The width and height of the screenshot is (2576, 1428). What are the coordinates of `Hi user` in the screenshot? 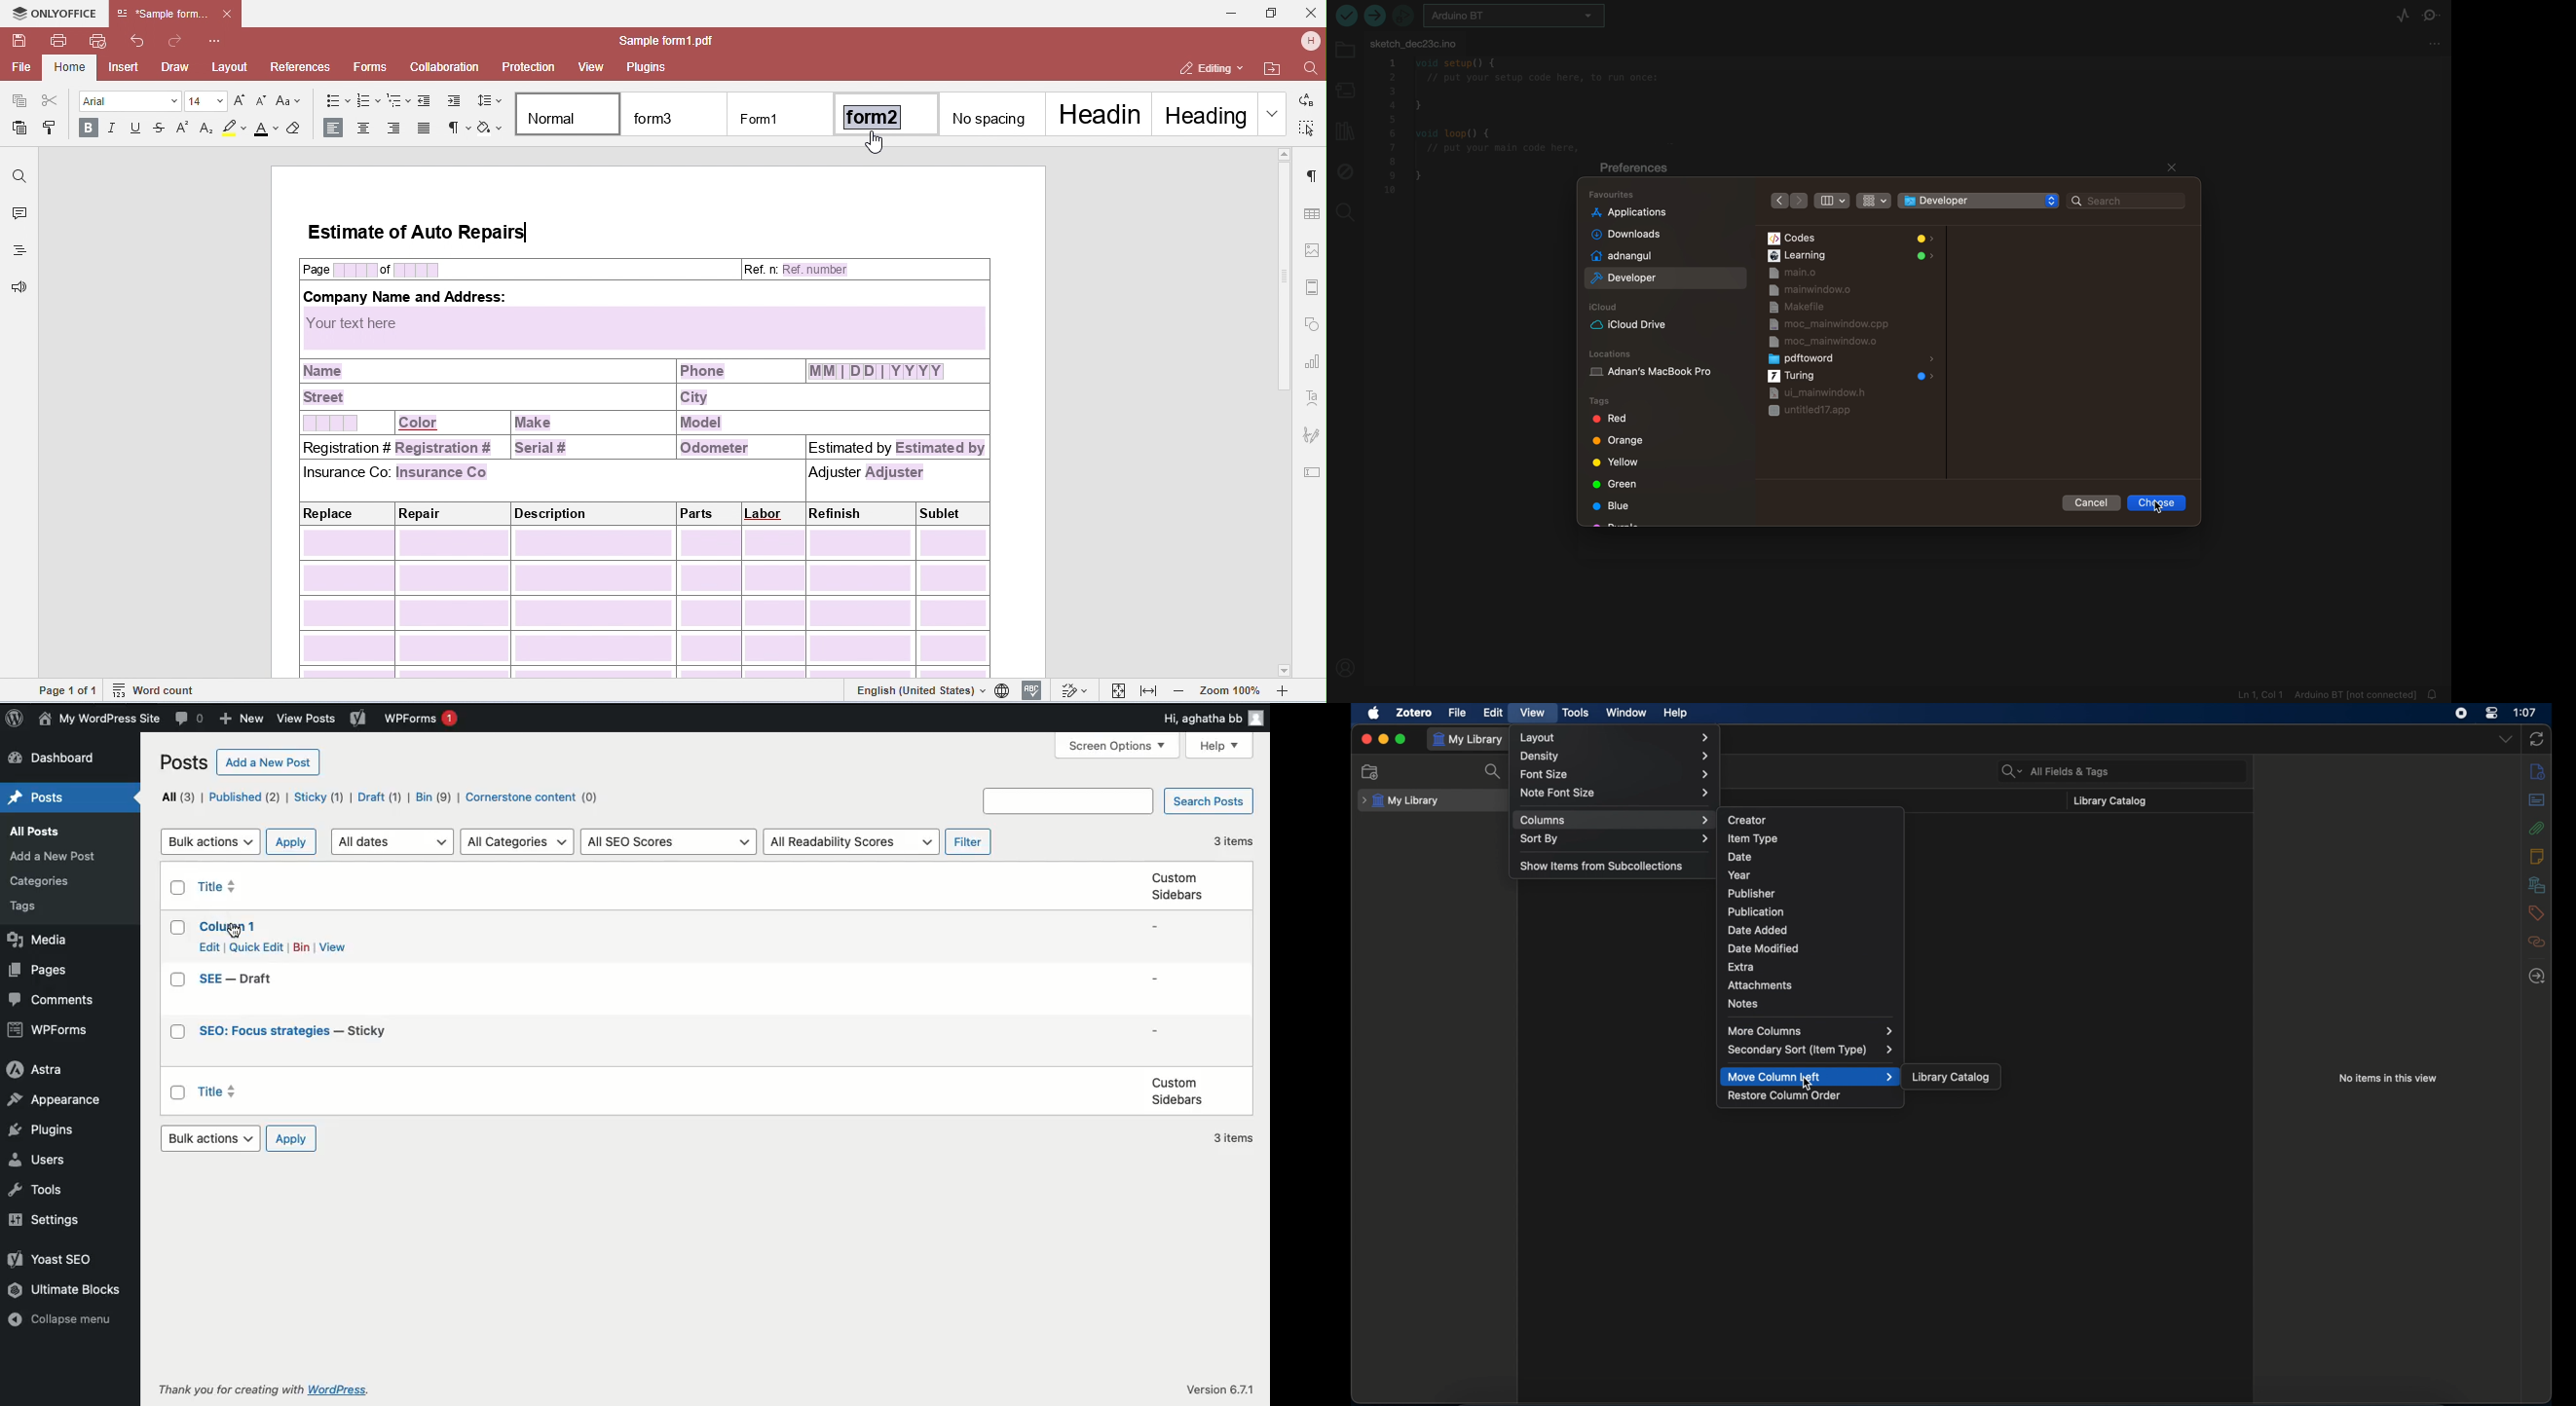 It's located at (1212, 716).